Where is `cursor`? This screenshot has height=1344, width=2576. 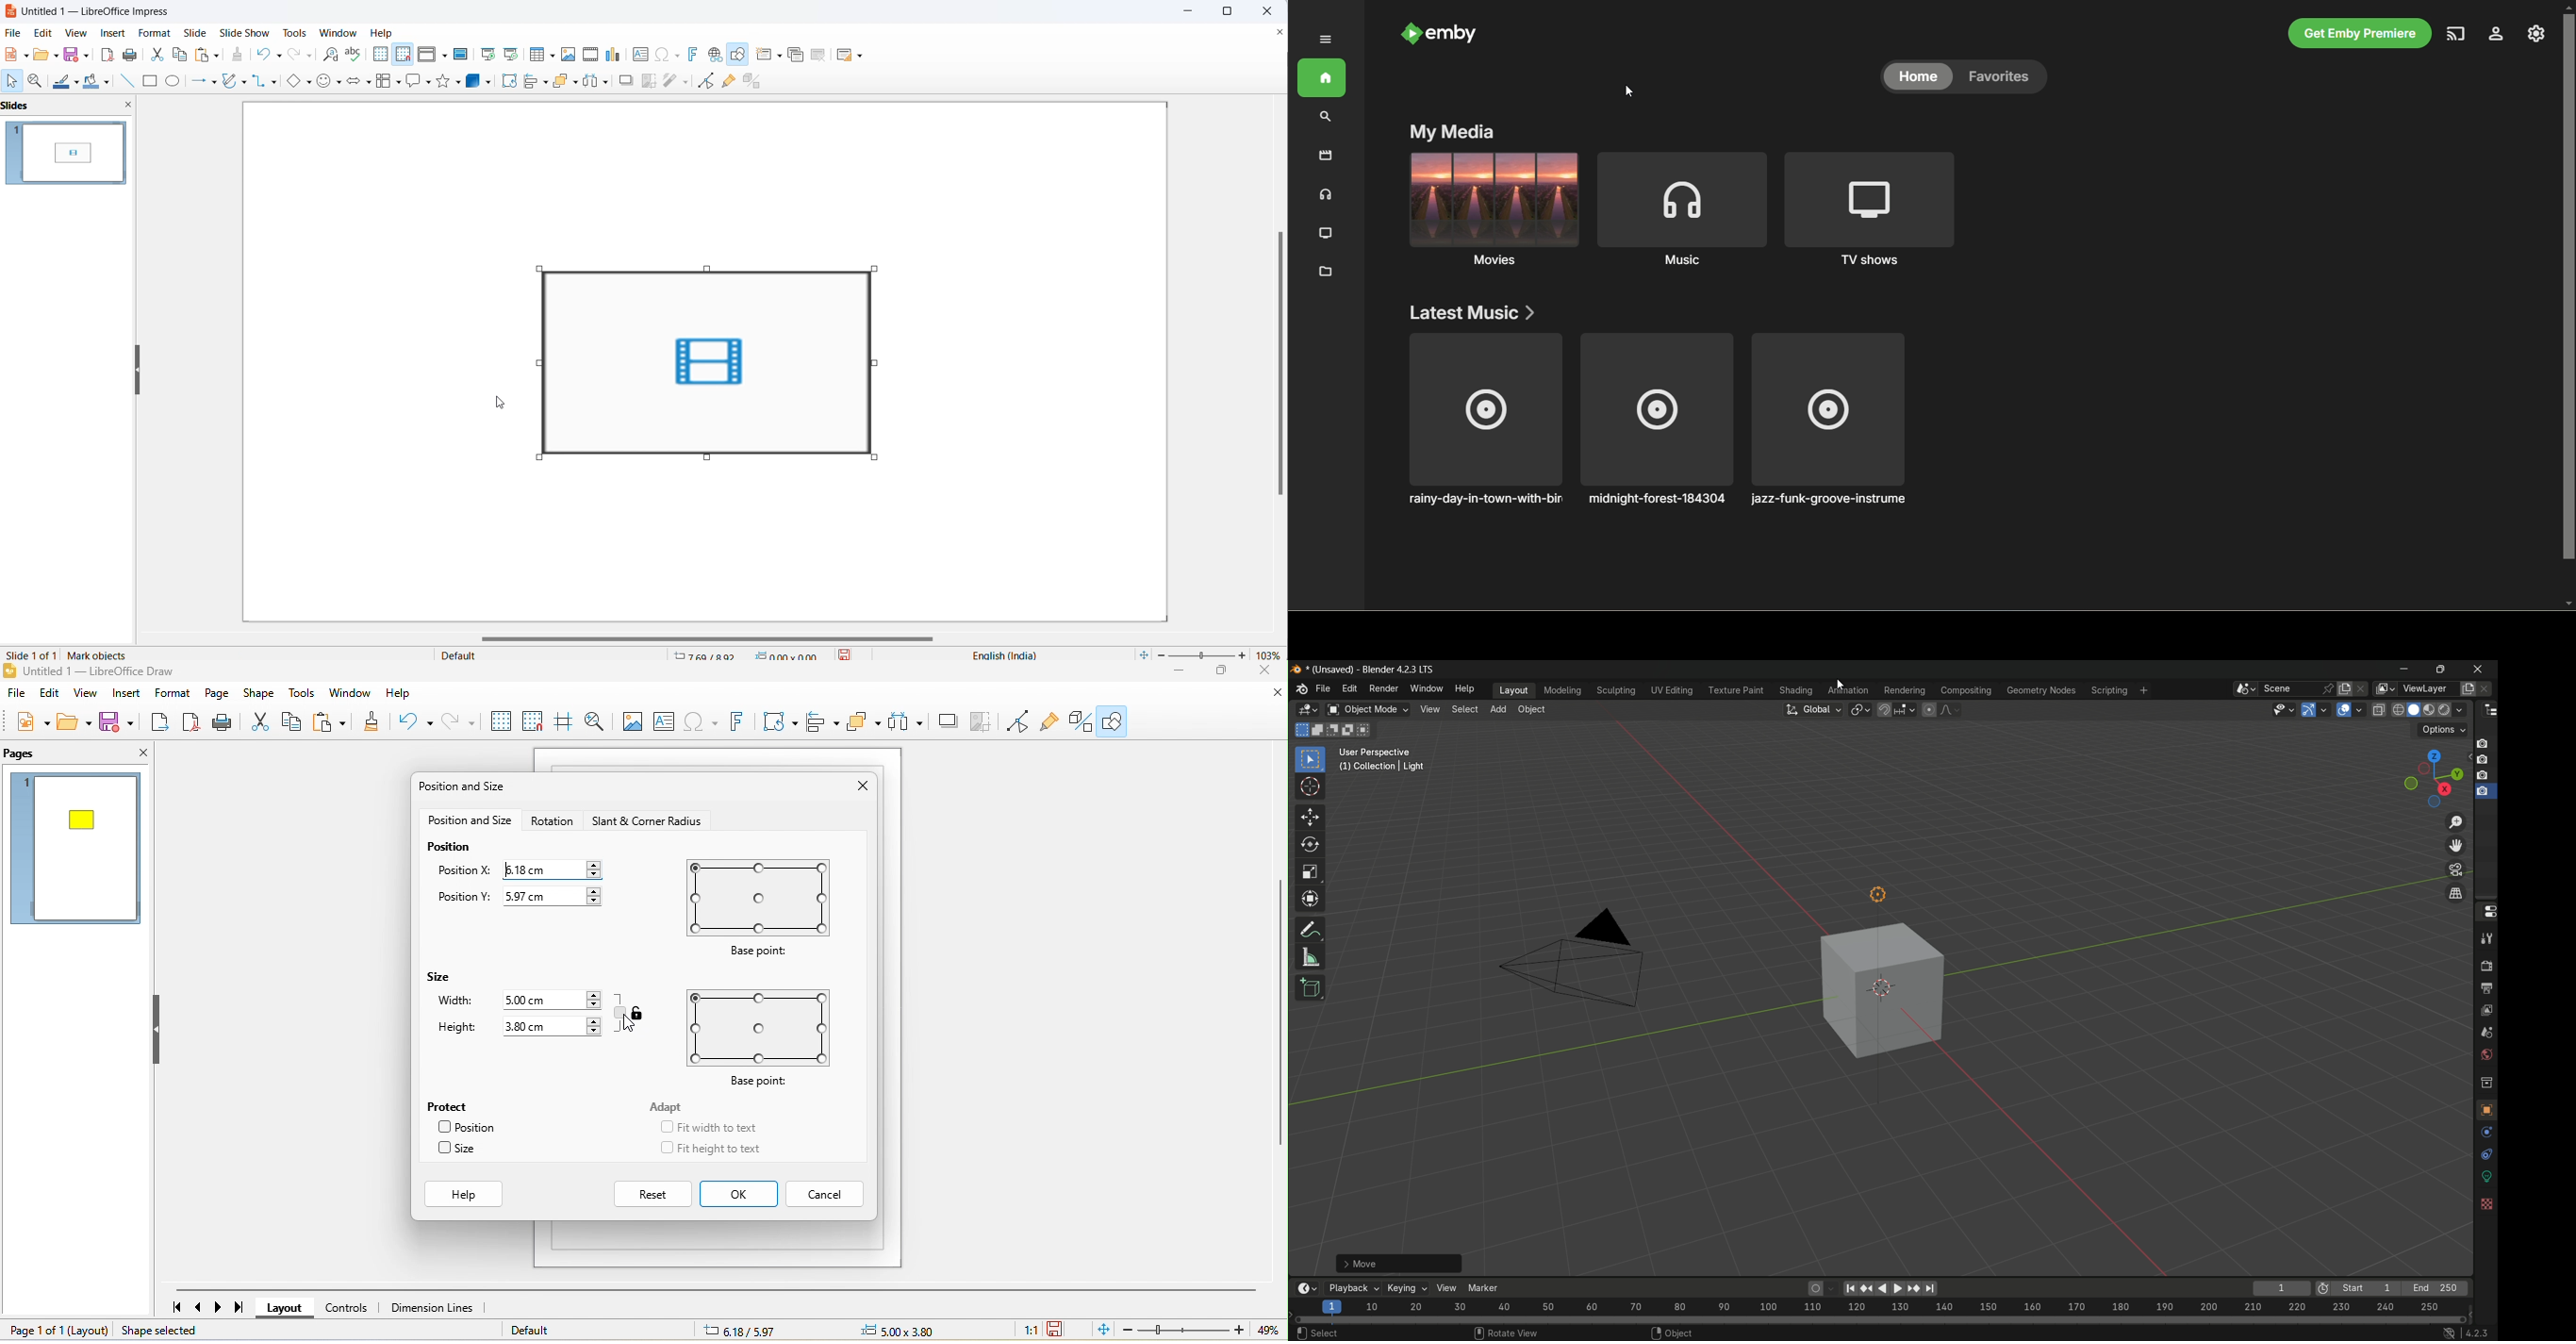
cursor is located at coordinates (1842, 686).